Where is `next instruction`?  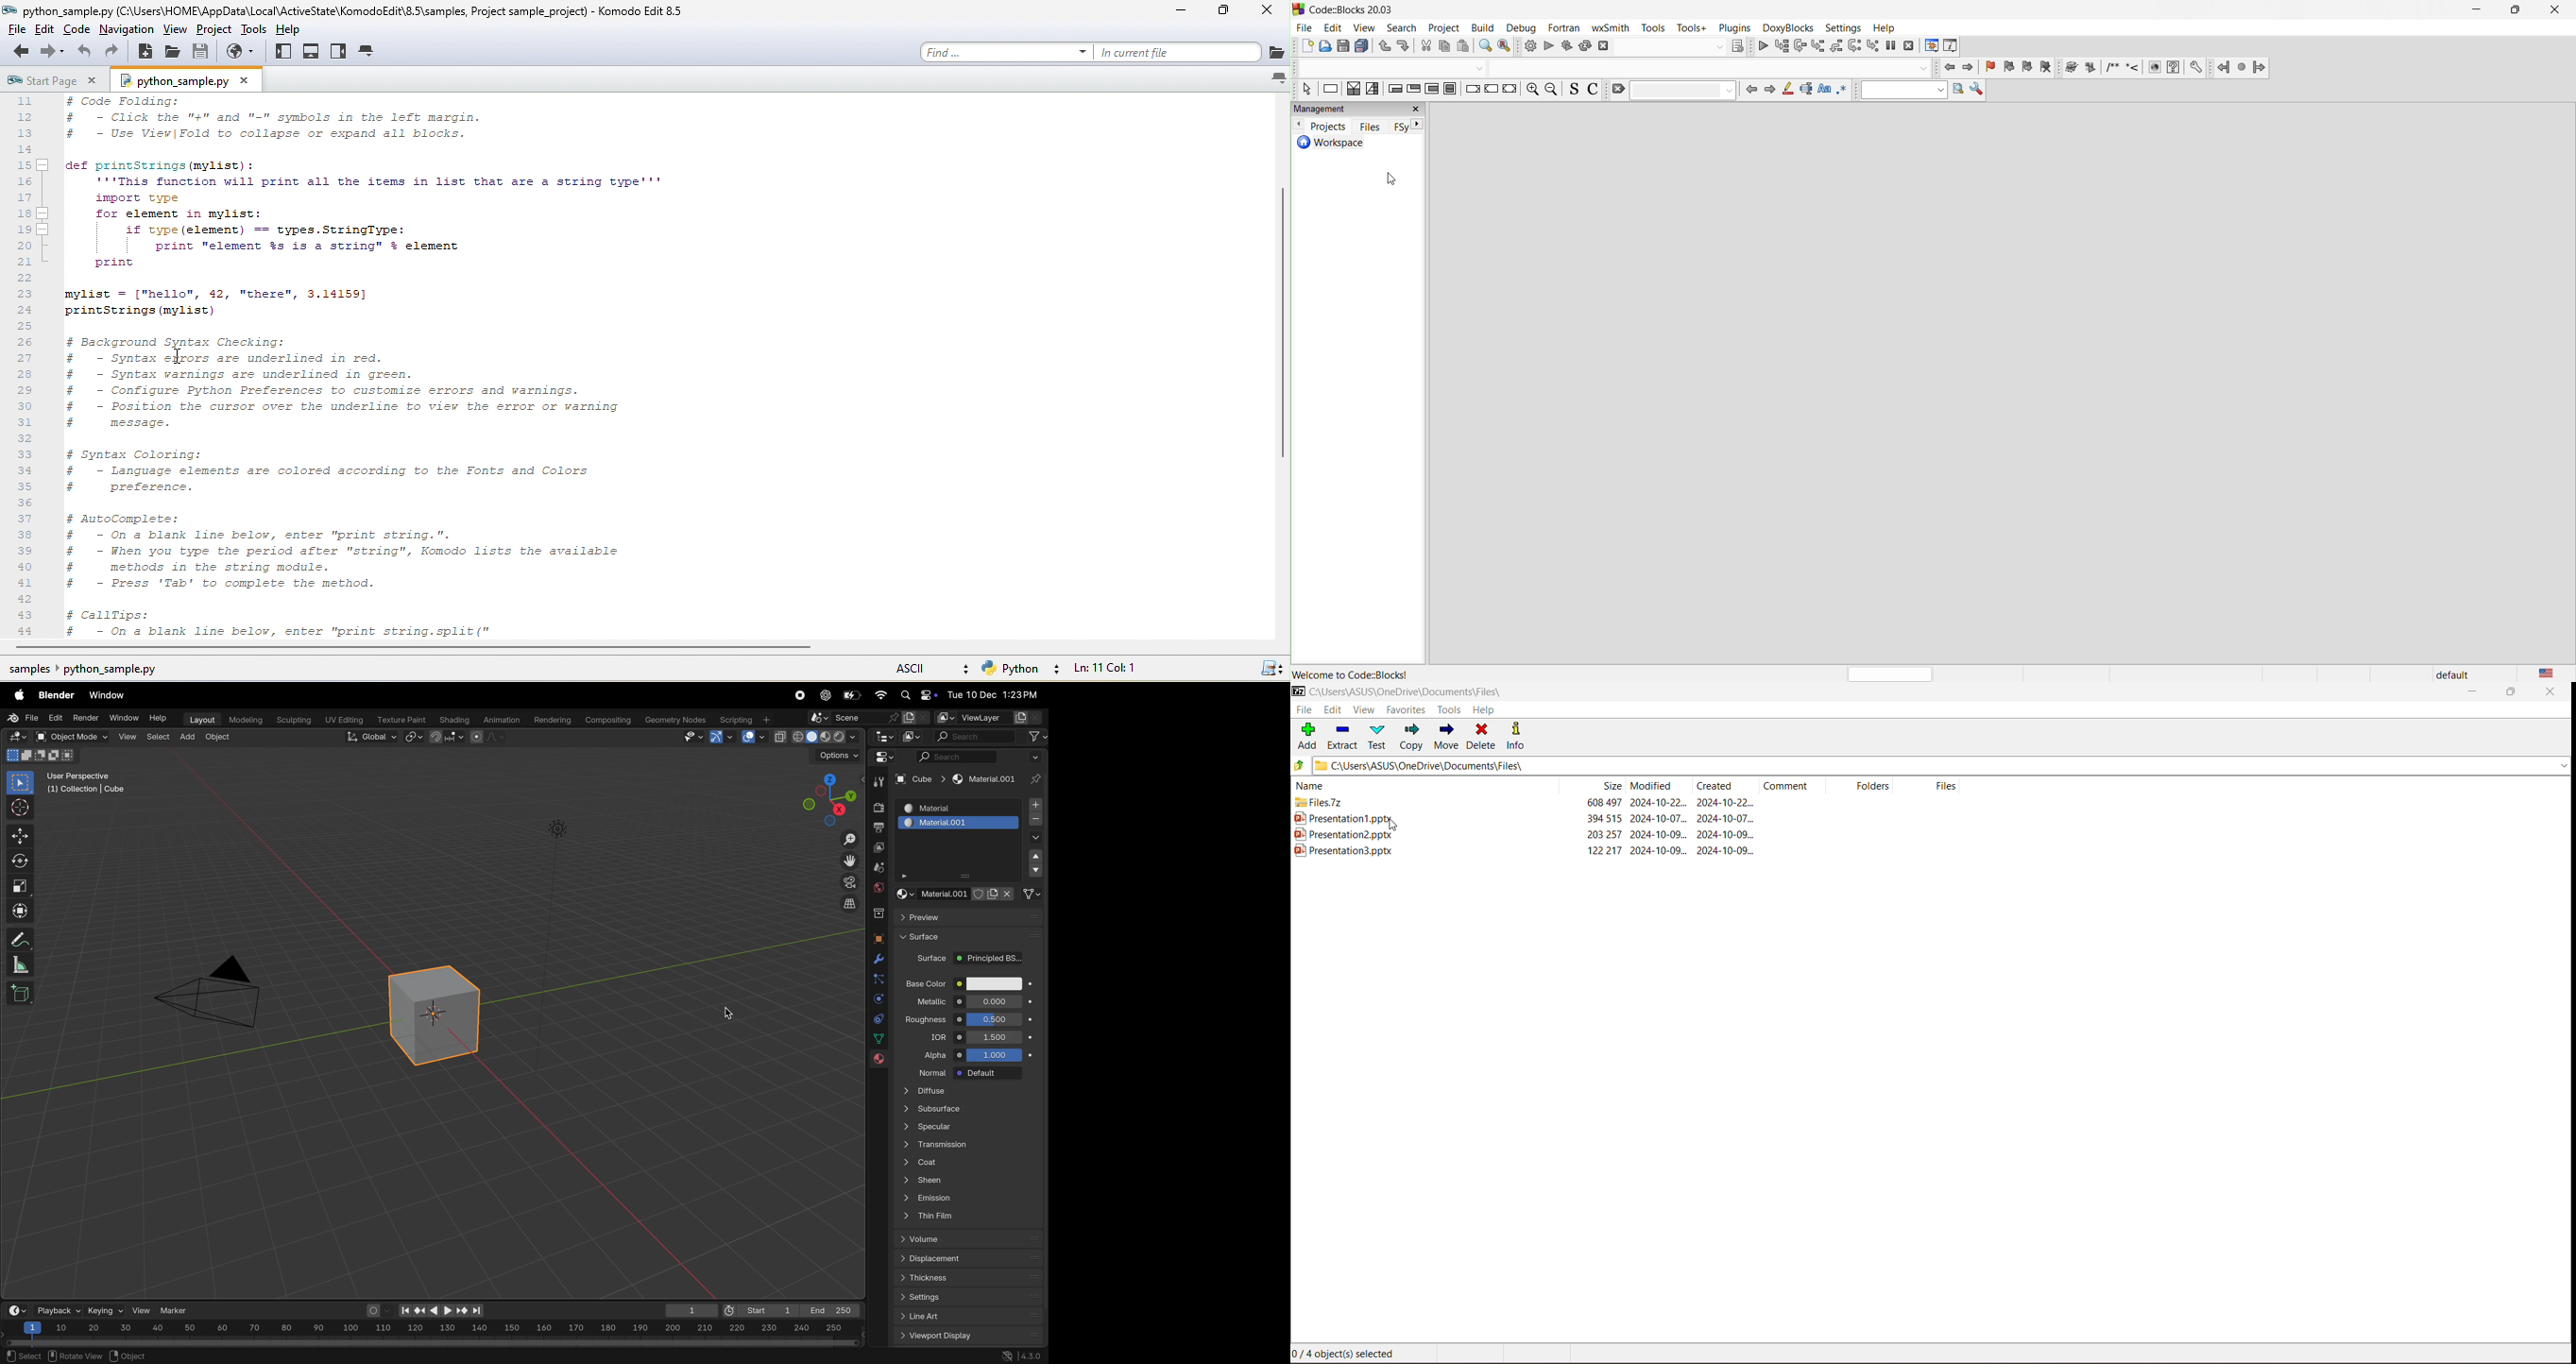
next instruction is located at coordinates (1856, 46).